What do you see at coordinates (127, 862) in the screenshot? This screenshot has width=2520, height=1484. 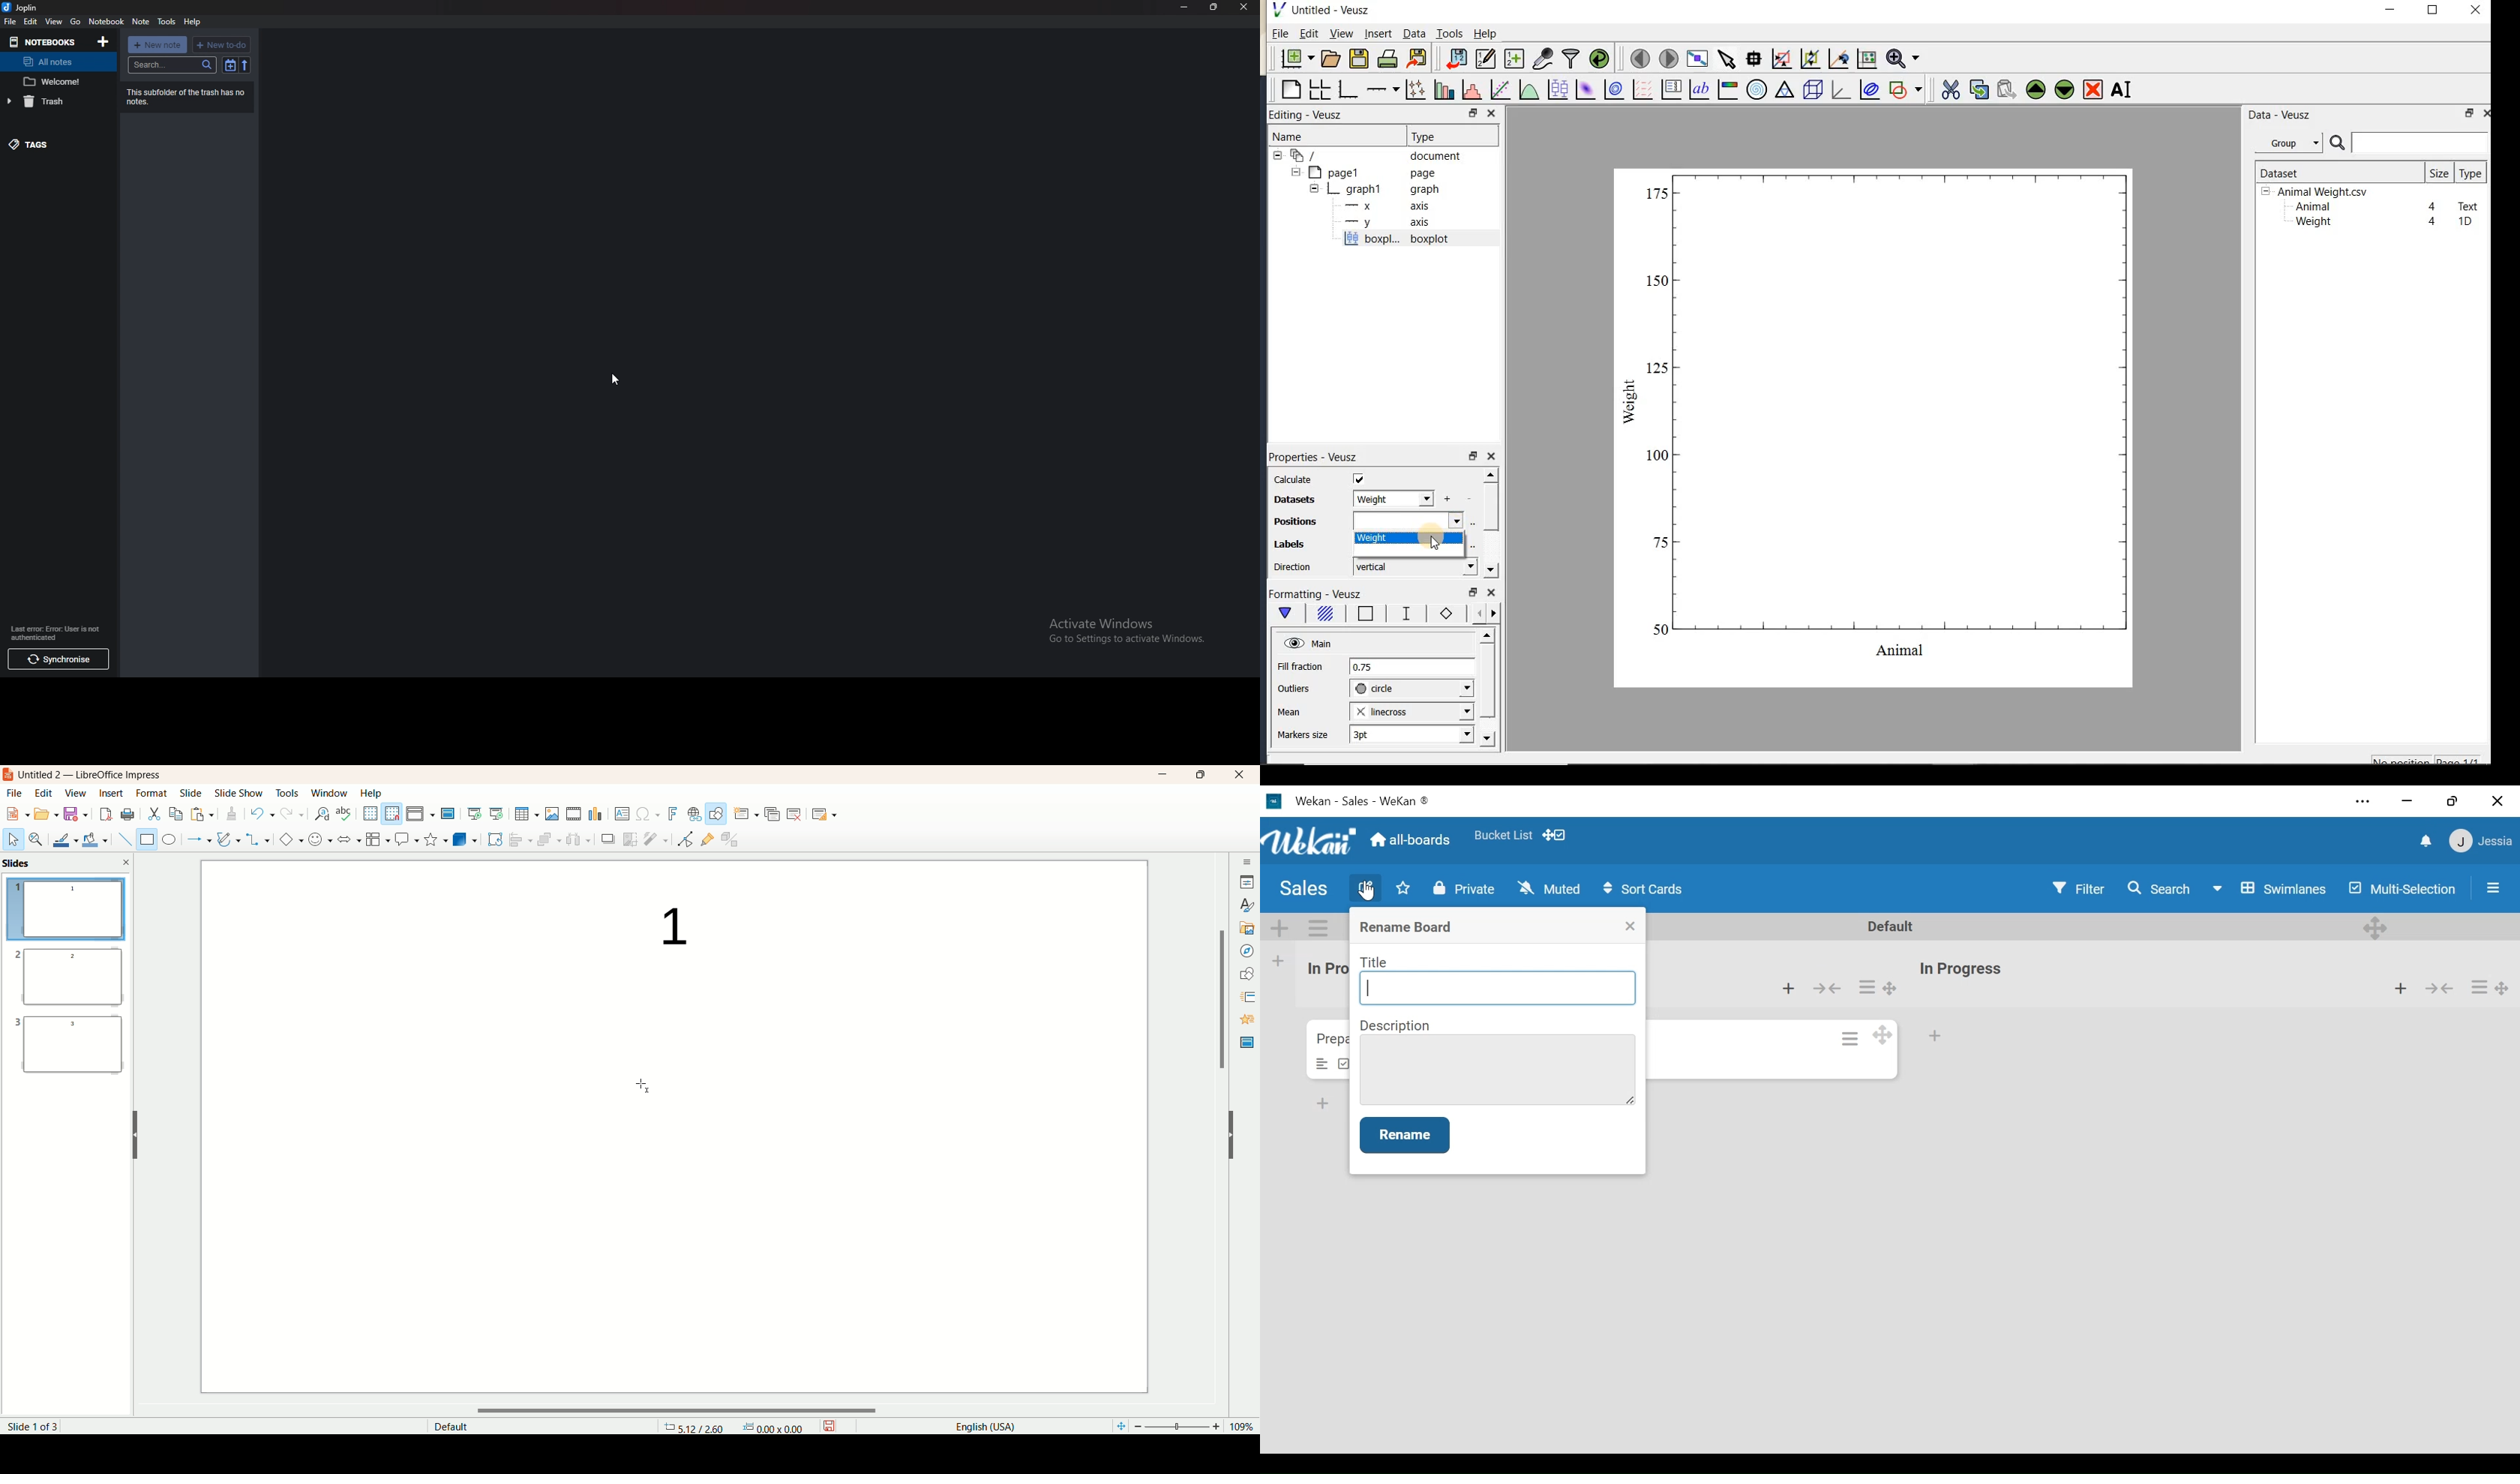 I see `close` at bounding box center [127, 862].